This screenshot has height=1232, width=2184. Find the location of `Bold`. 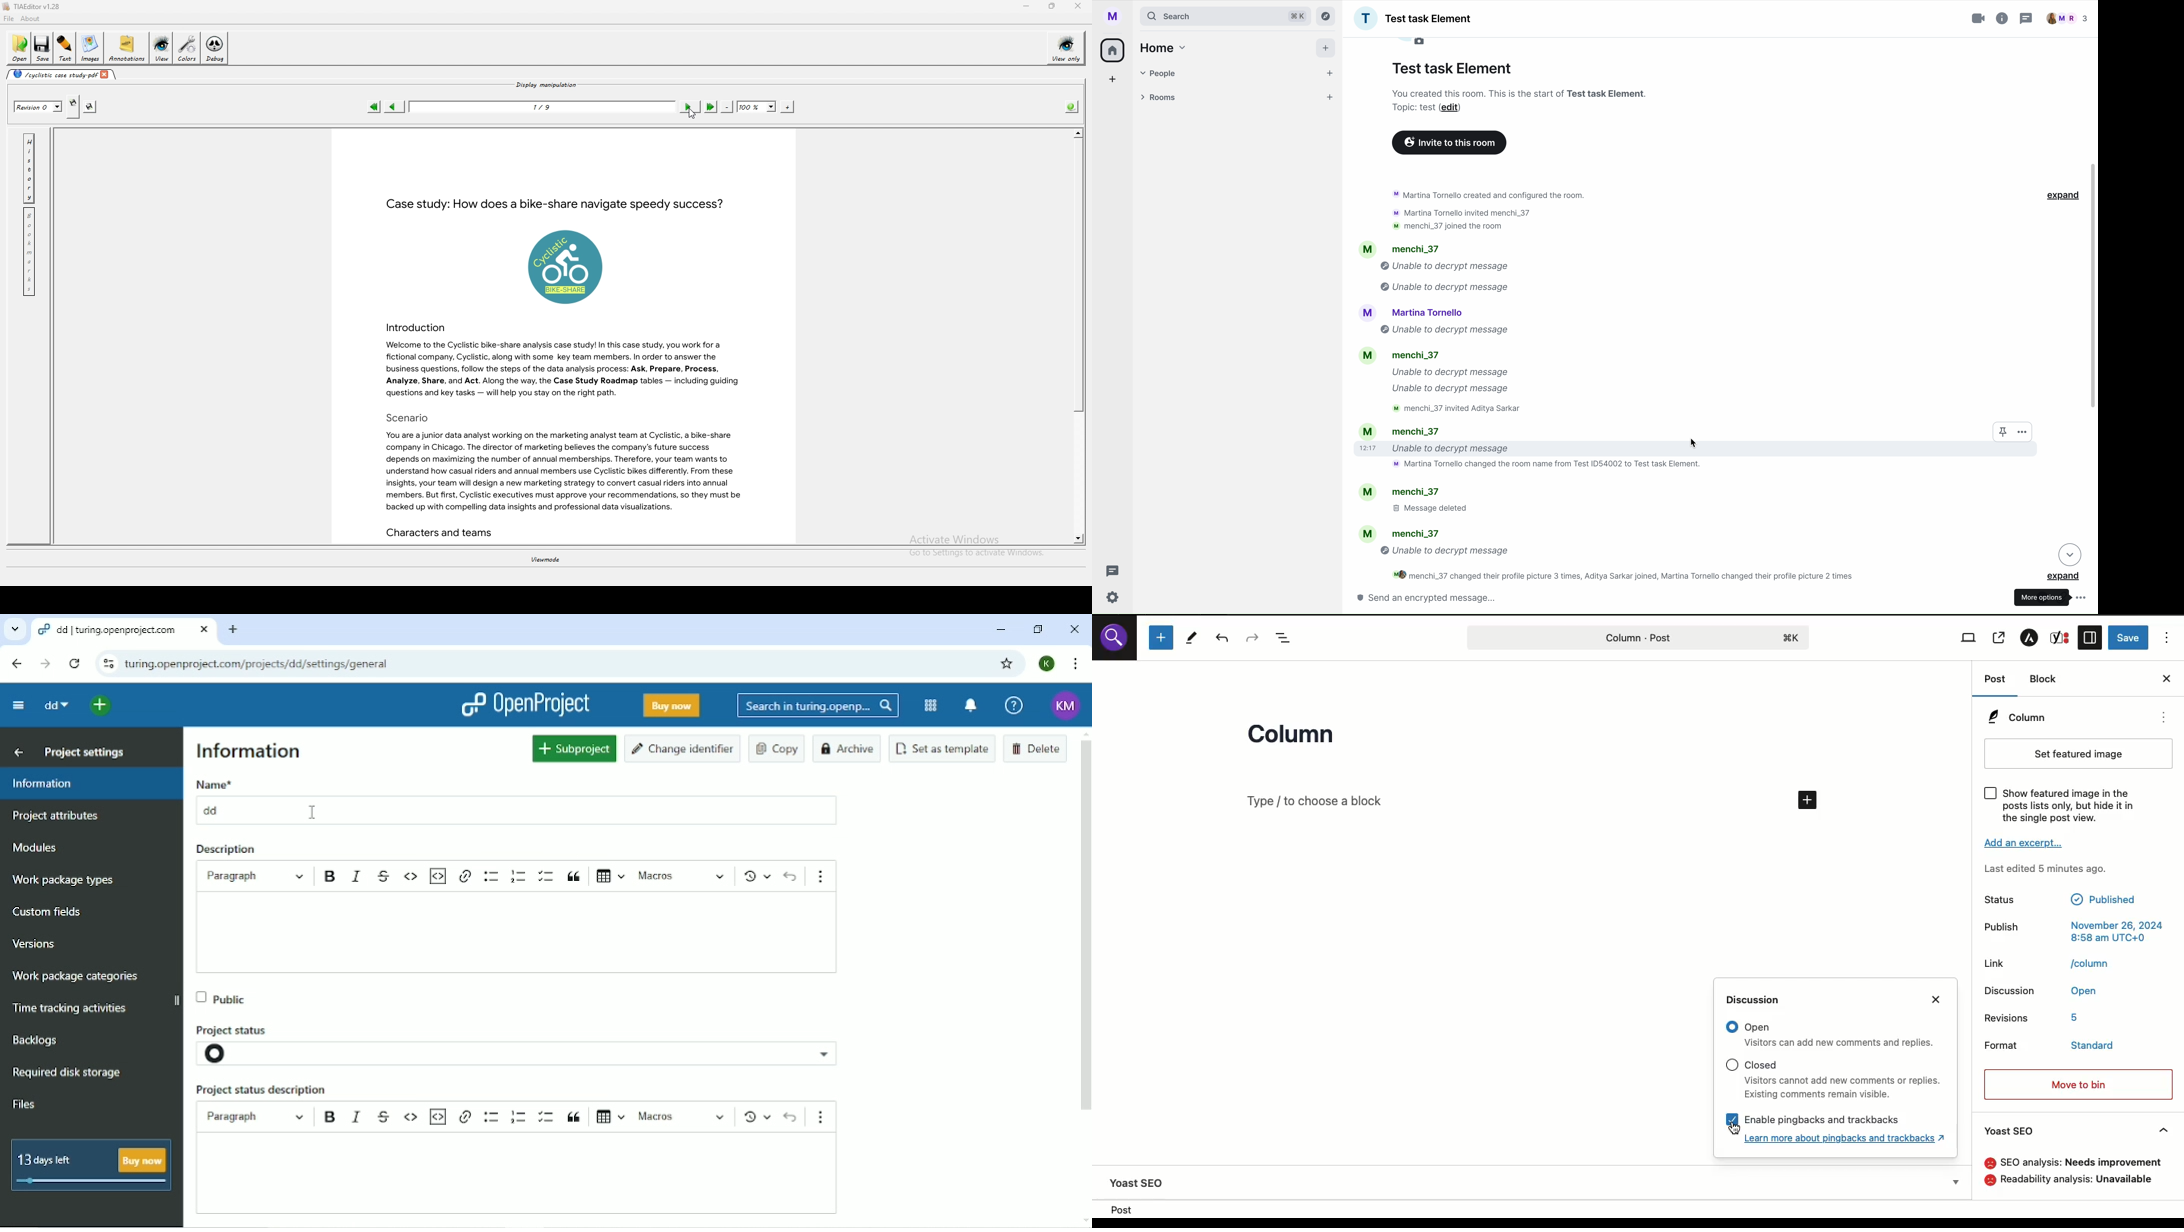

Bold is located at coordinates (331, 878).